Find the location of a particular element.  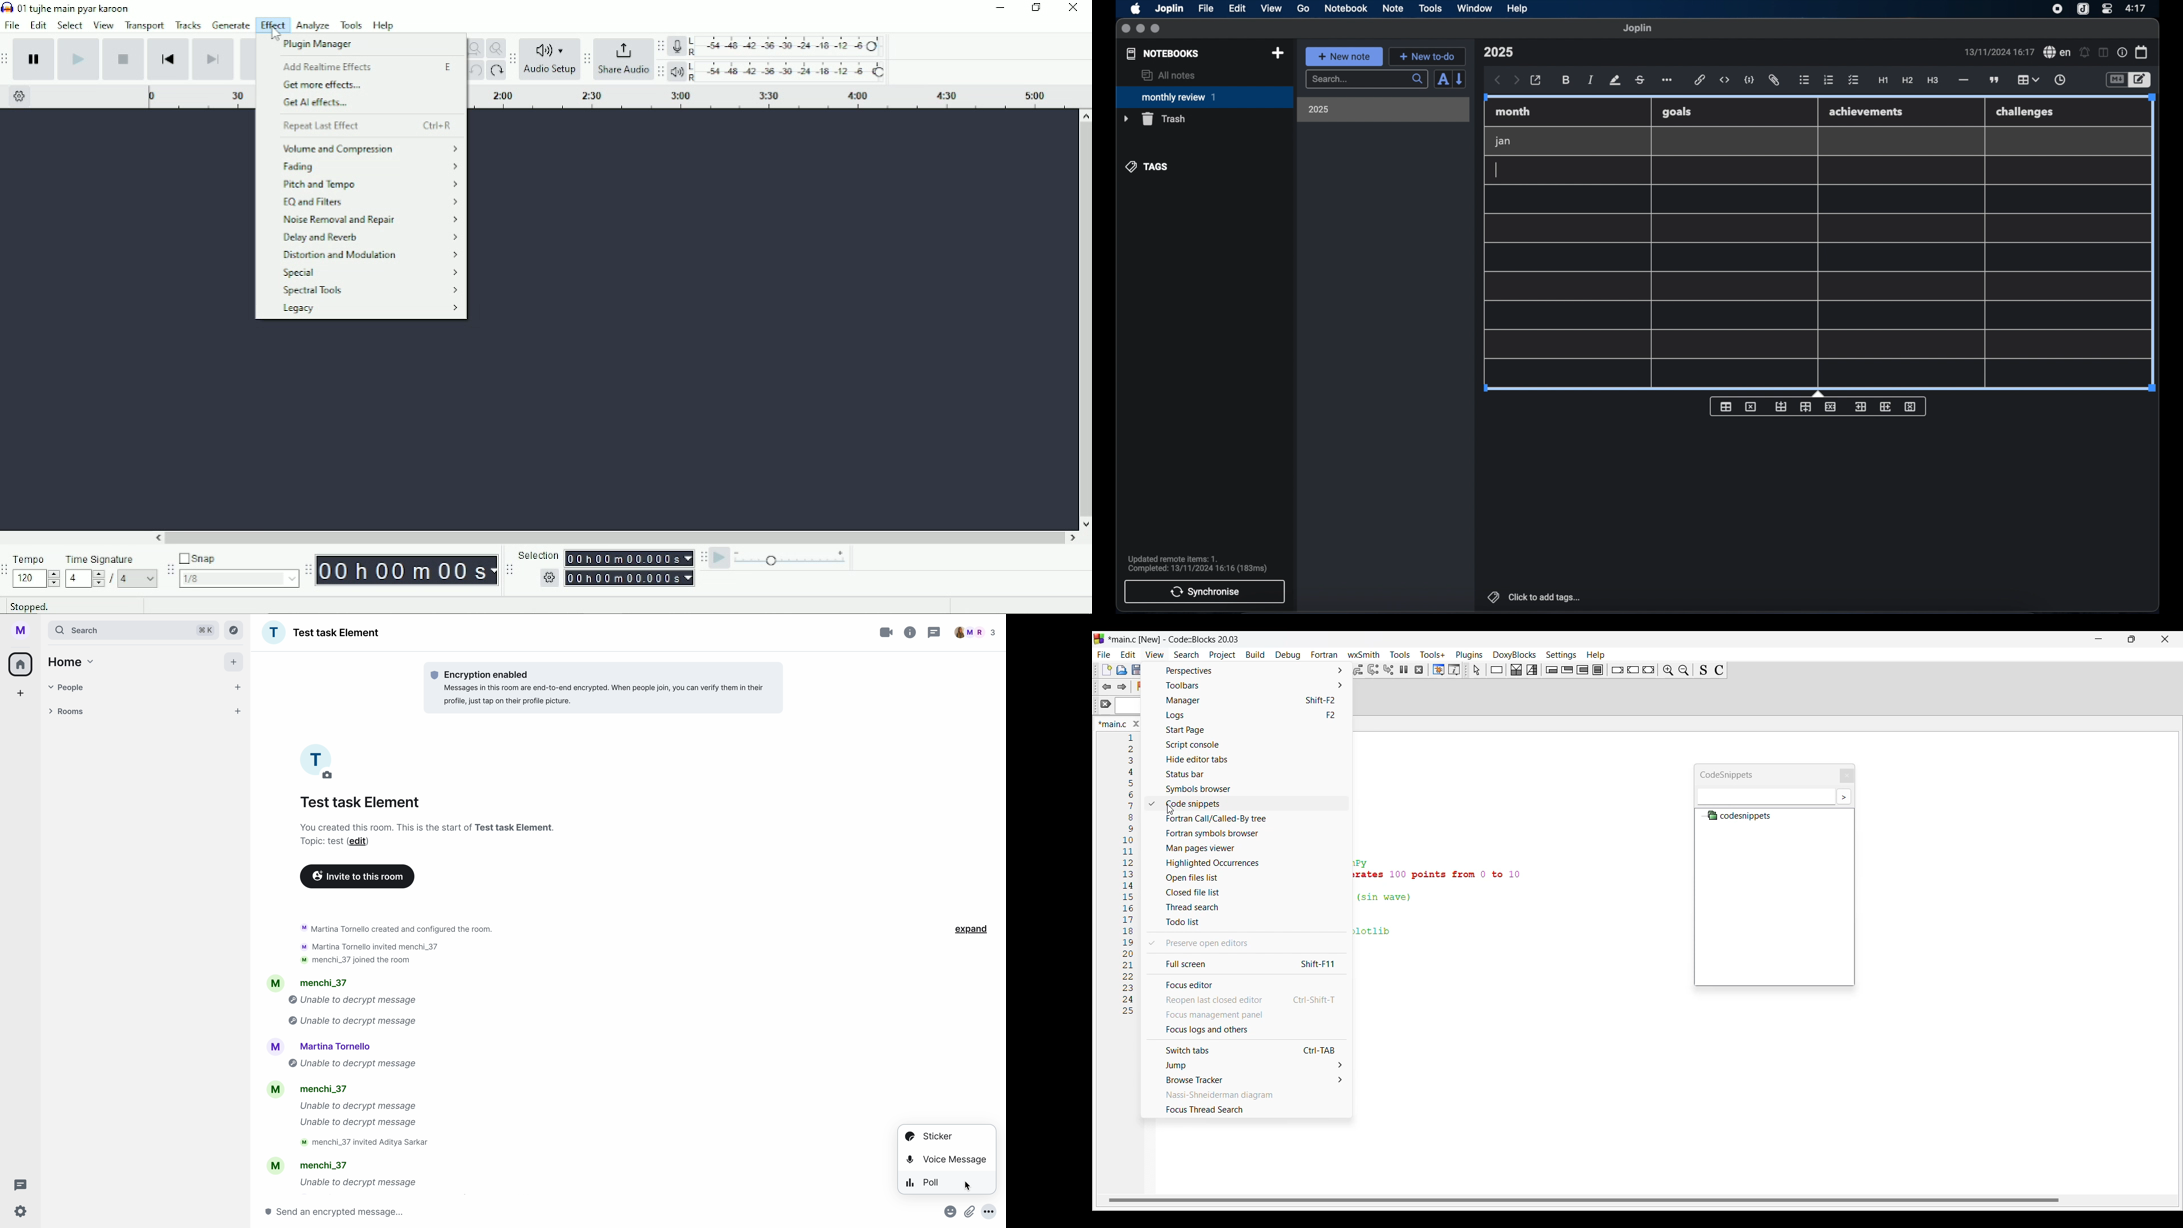

forward is located at coordinates (1517, 81).